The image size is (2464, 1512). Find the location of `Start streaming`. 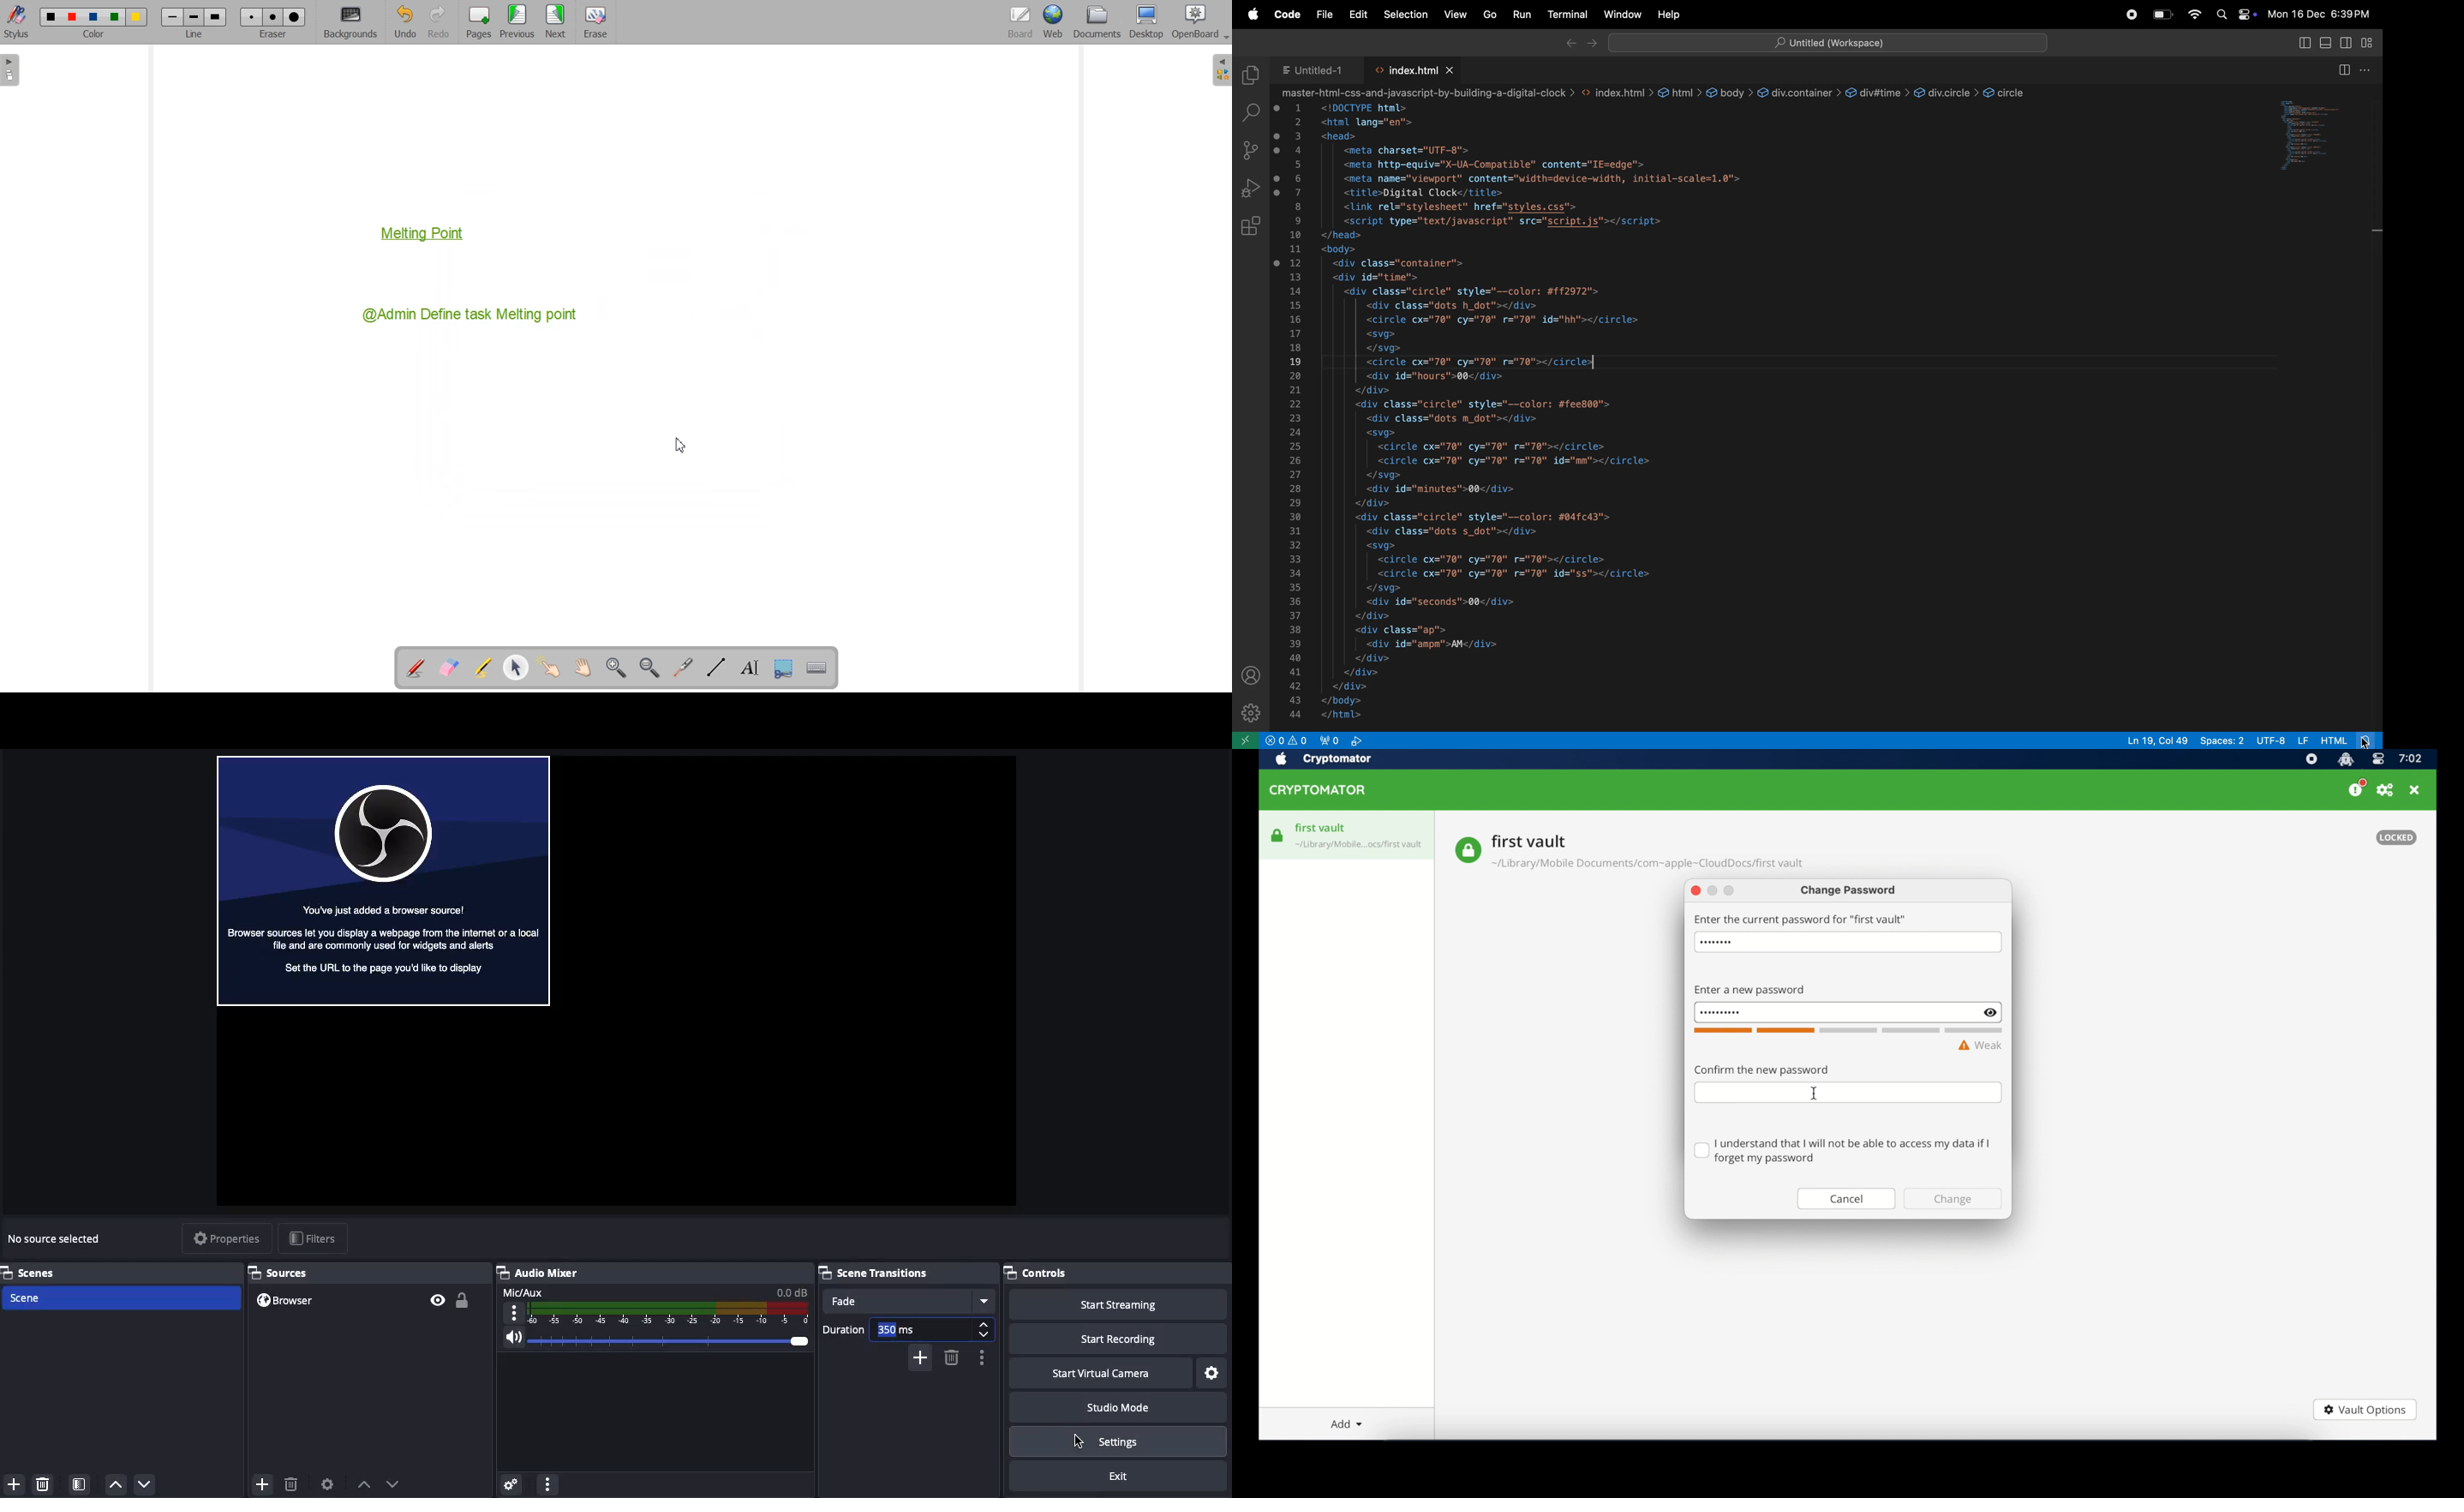

Start streaming is located at coordinates (1116, 1305).